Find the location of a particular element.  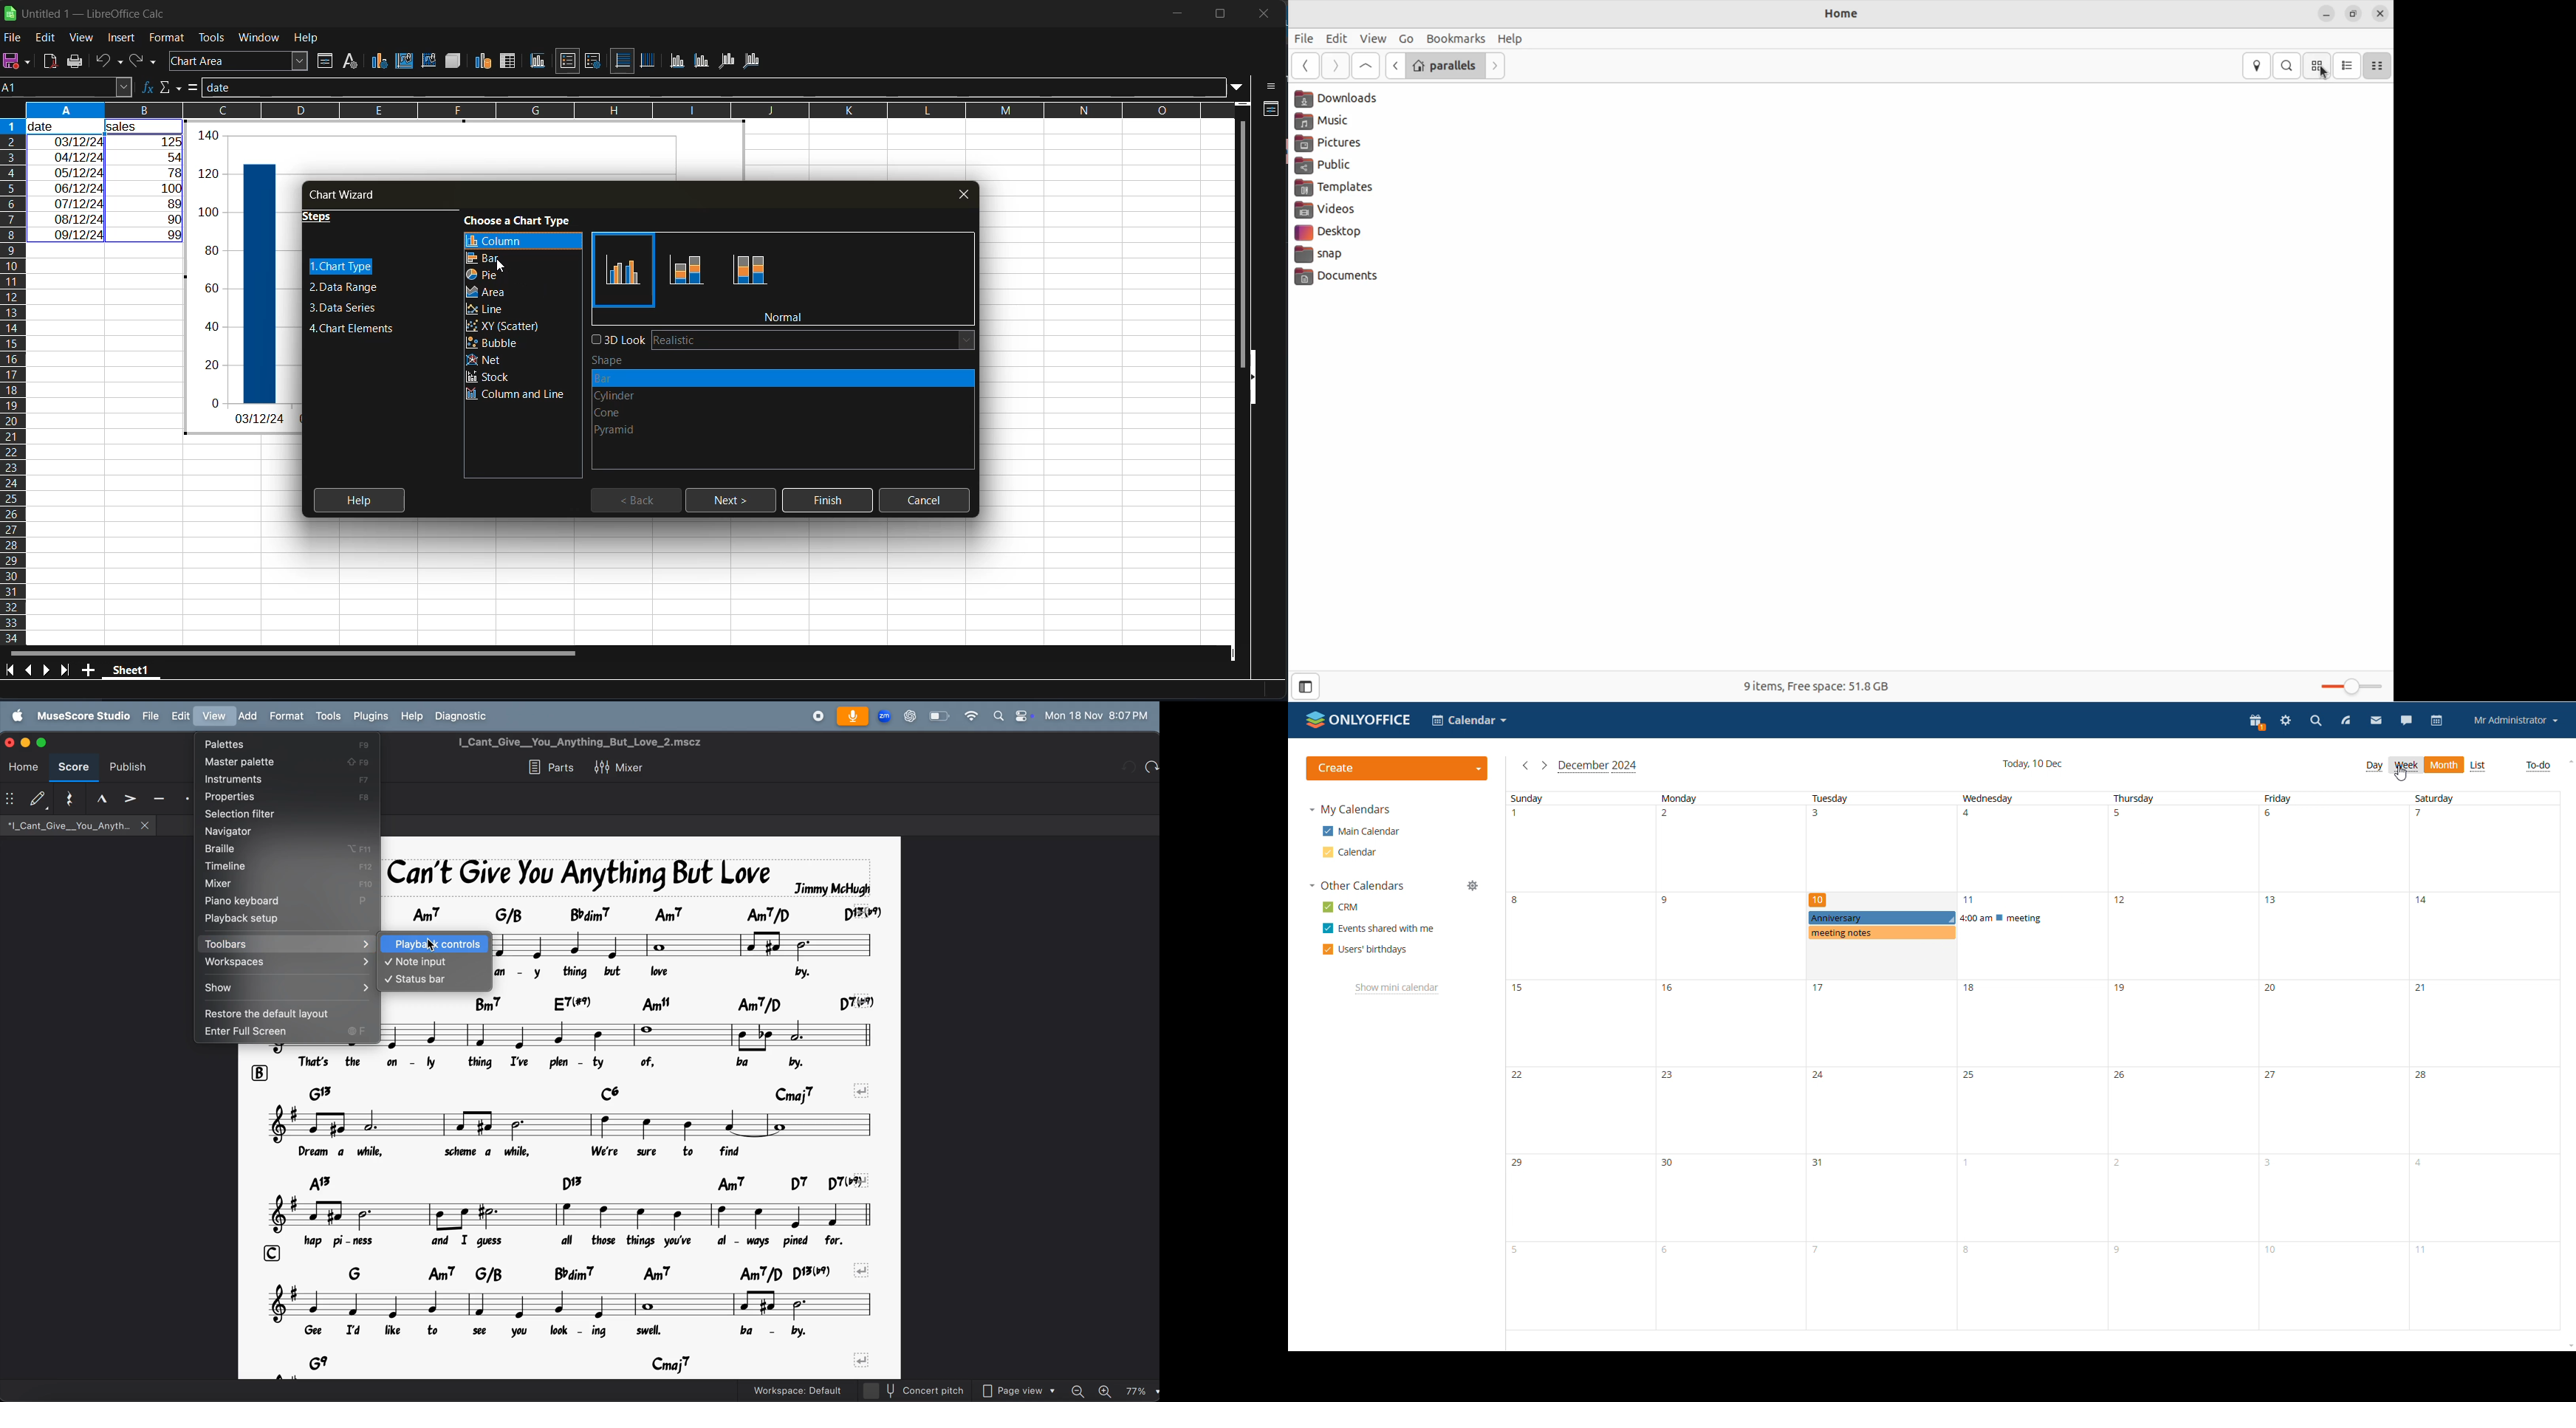

help is located at coordinates (356, 500).